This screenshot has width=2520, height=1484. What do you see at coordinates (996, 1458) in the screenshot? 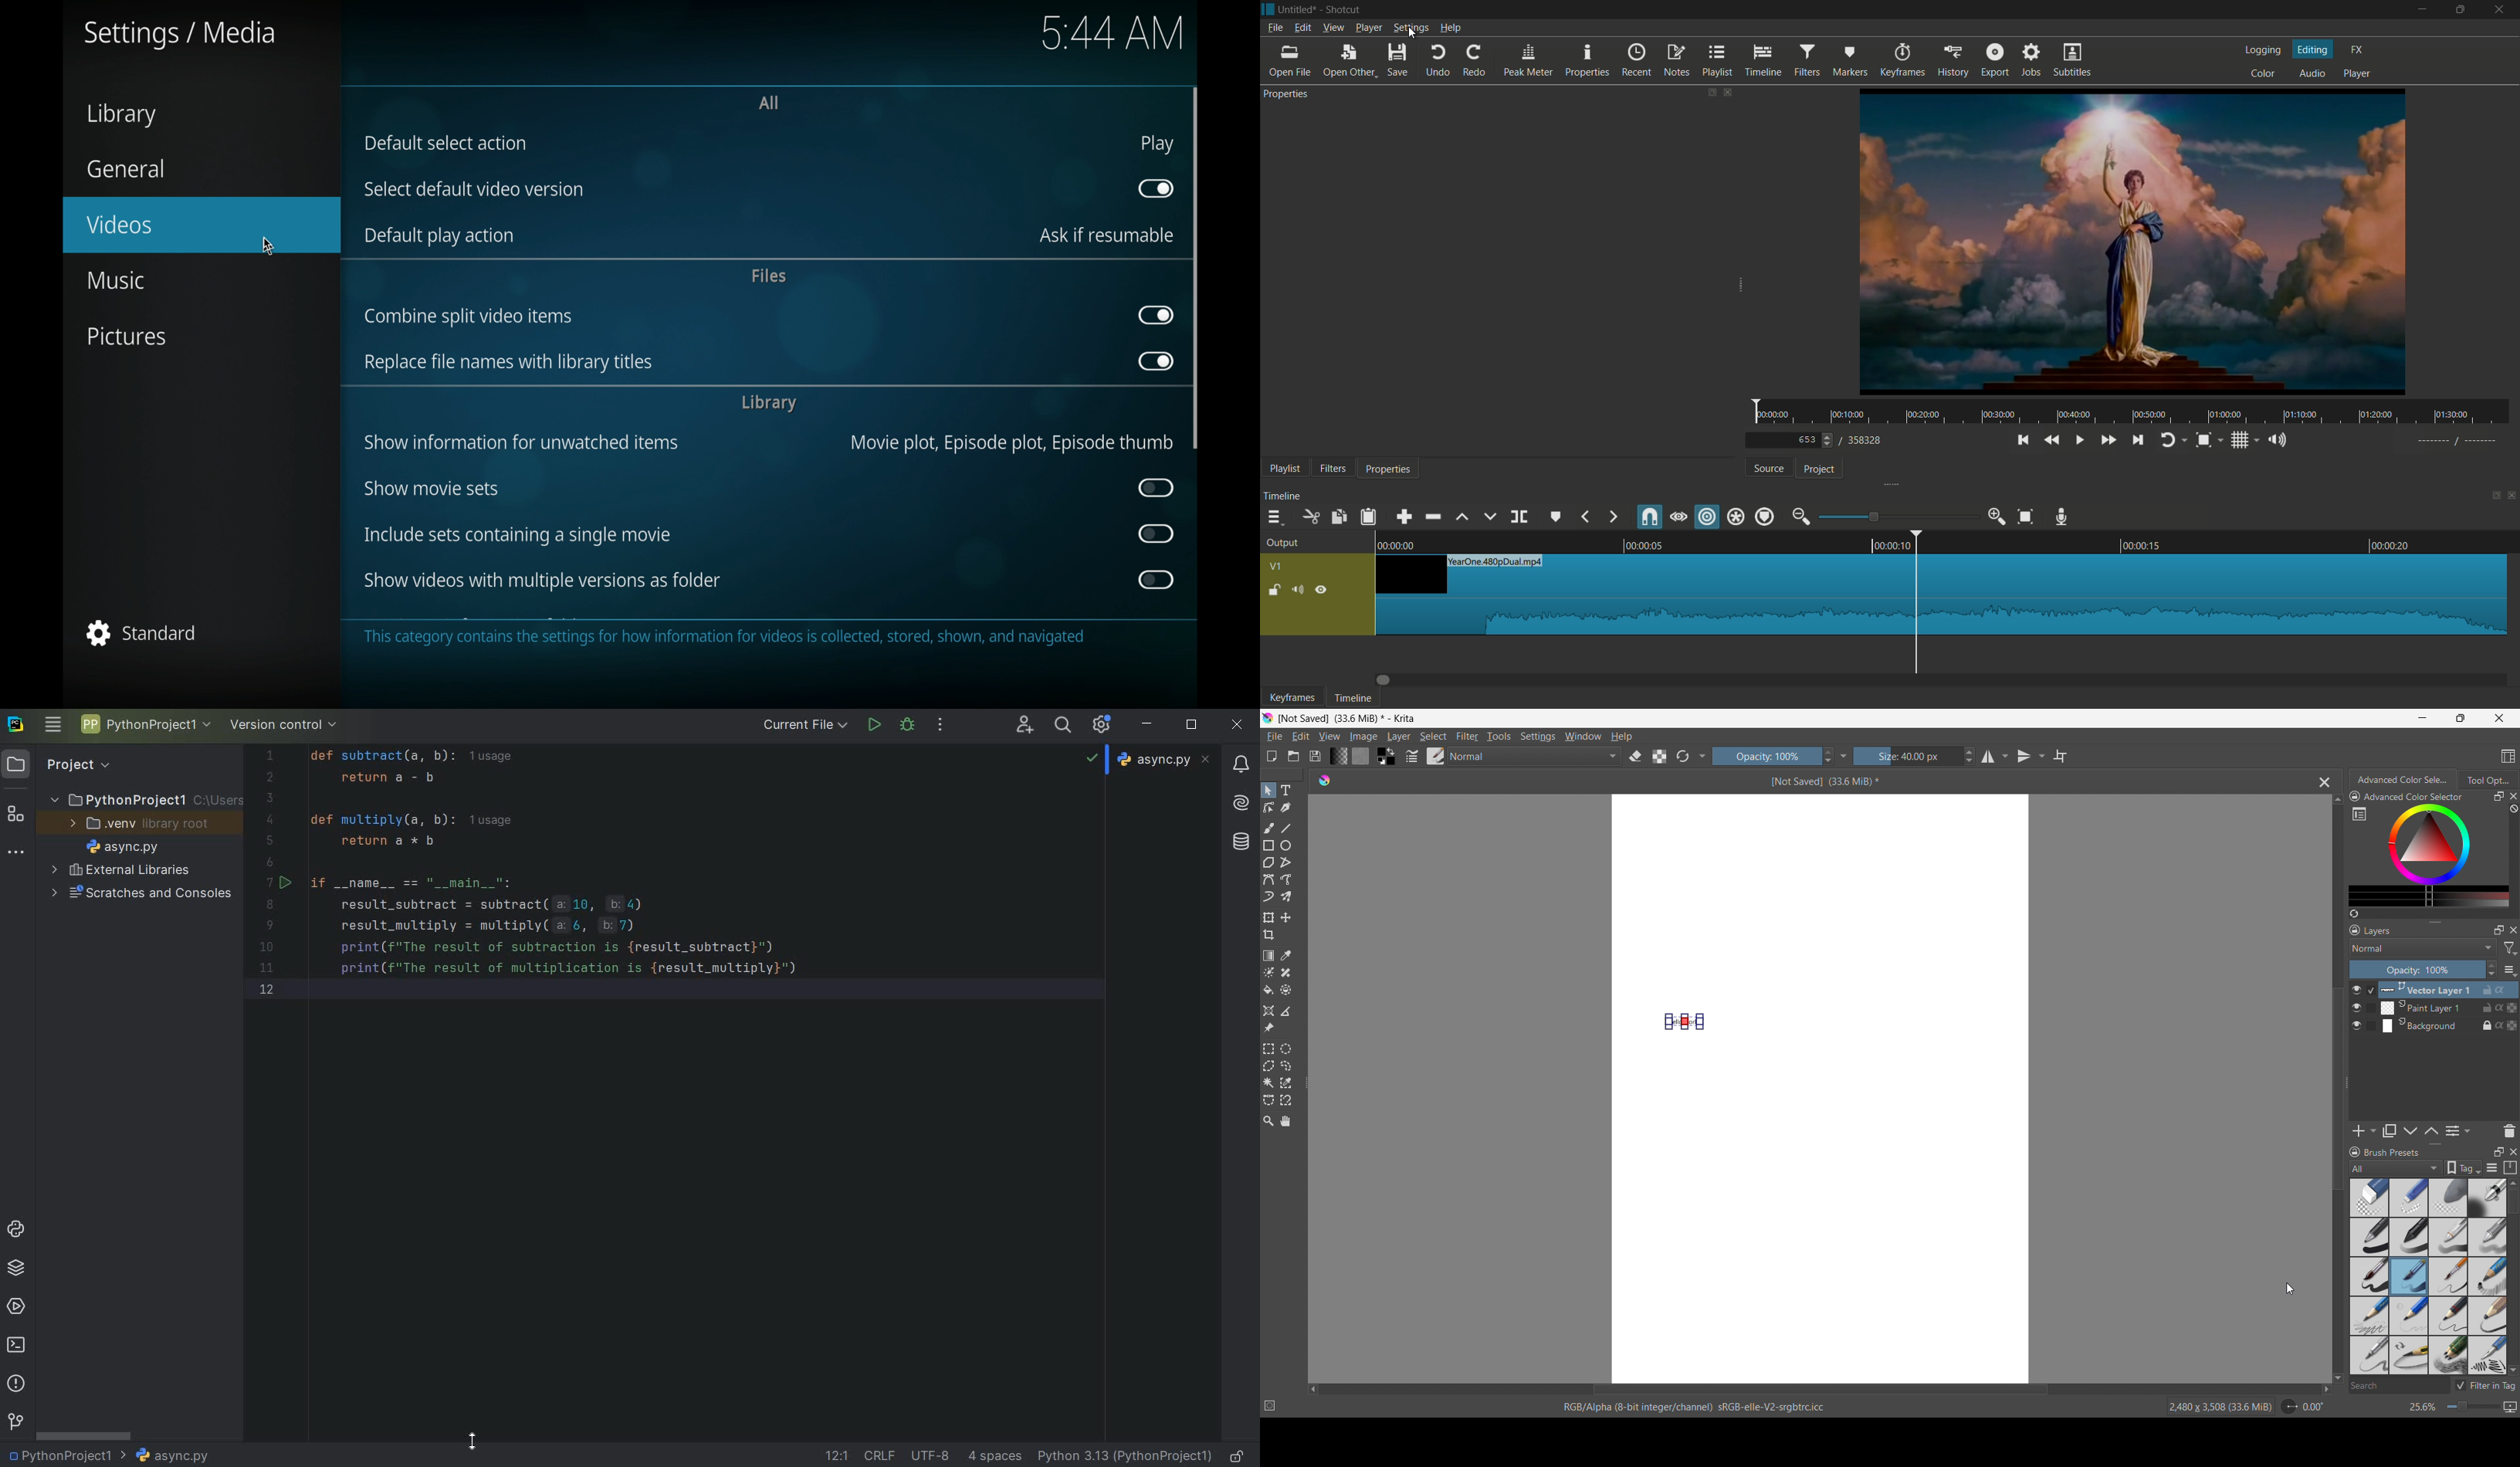
I see `indent` at bounding box center [996, 1458].